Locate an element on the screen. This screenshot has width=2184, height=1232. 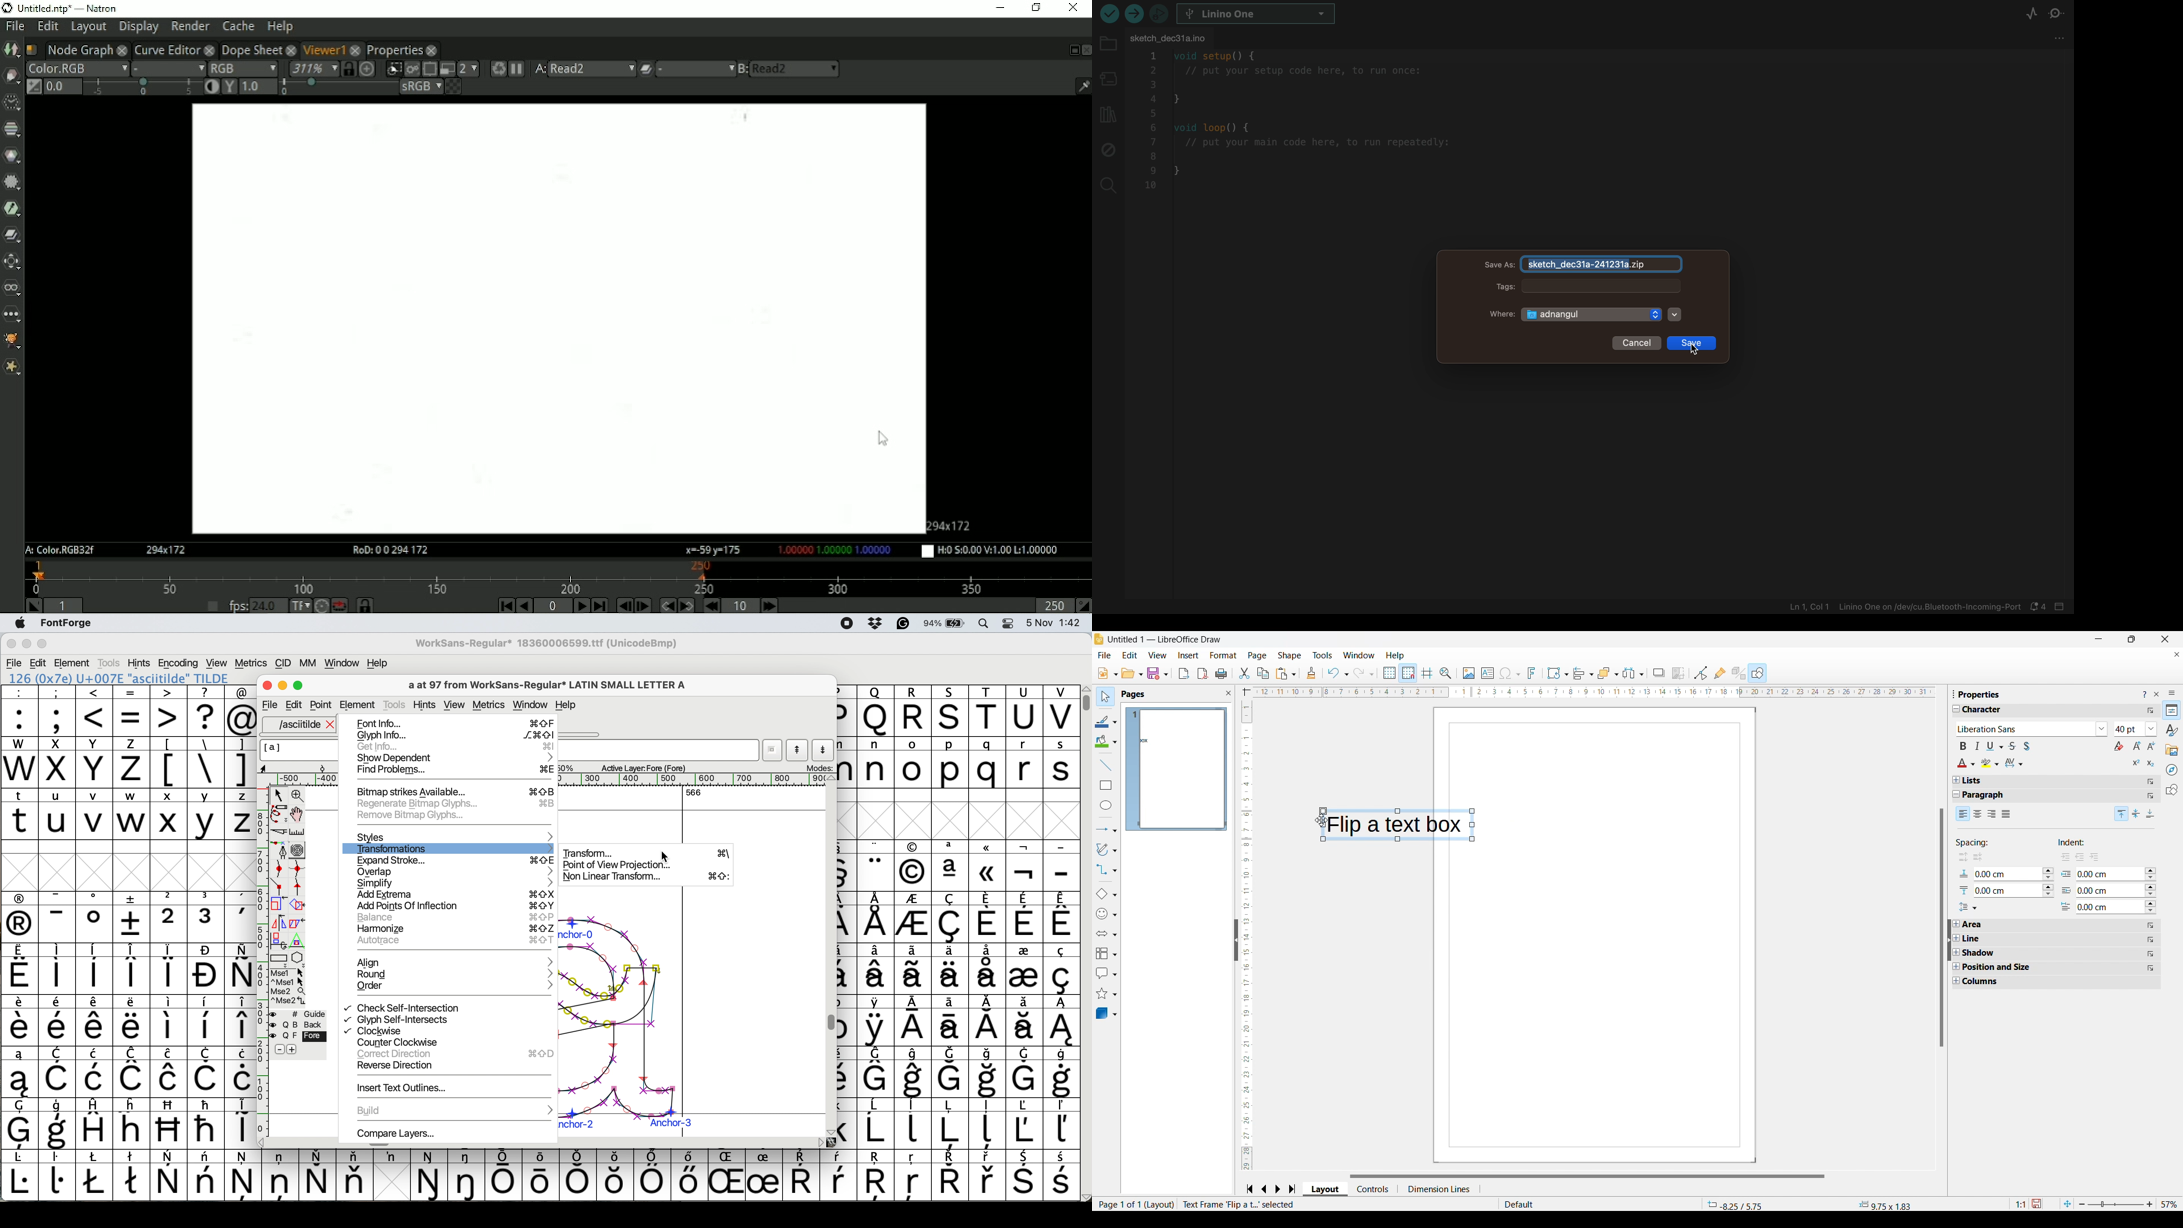
symbol is located at coordinates (20, 1124).